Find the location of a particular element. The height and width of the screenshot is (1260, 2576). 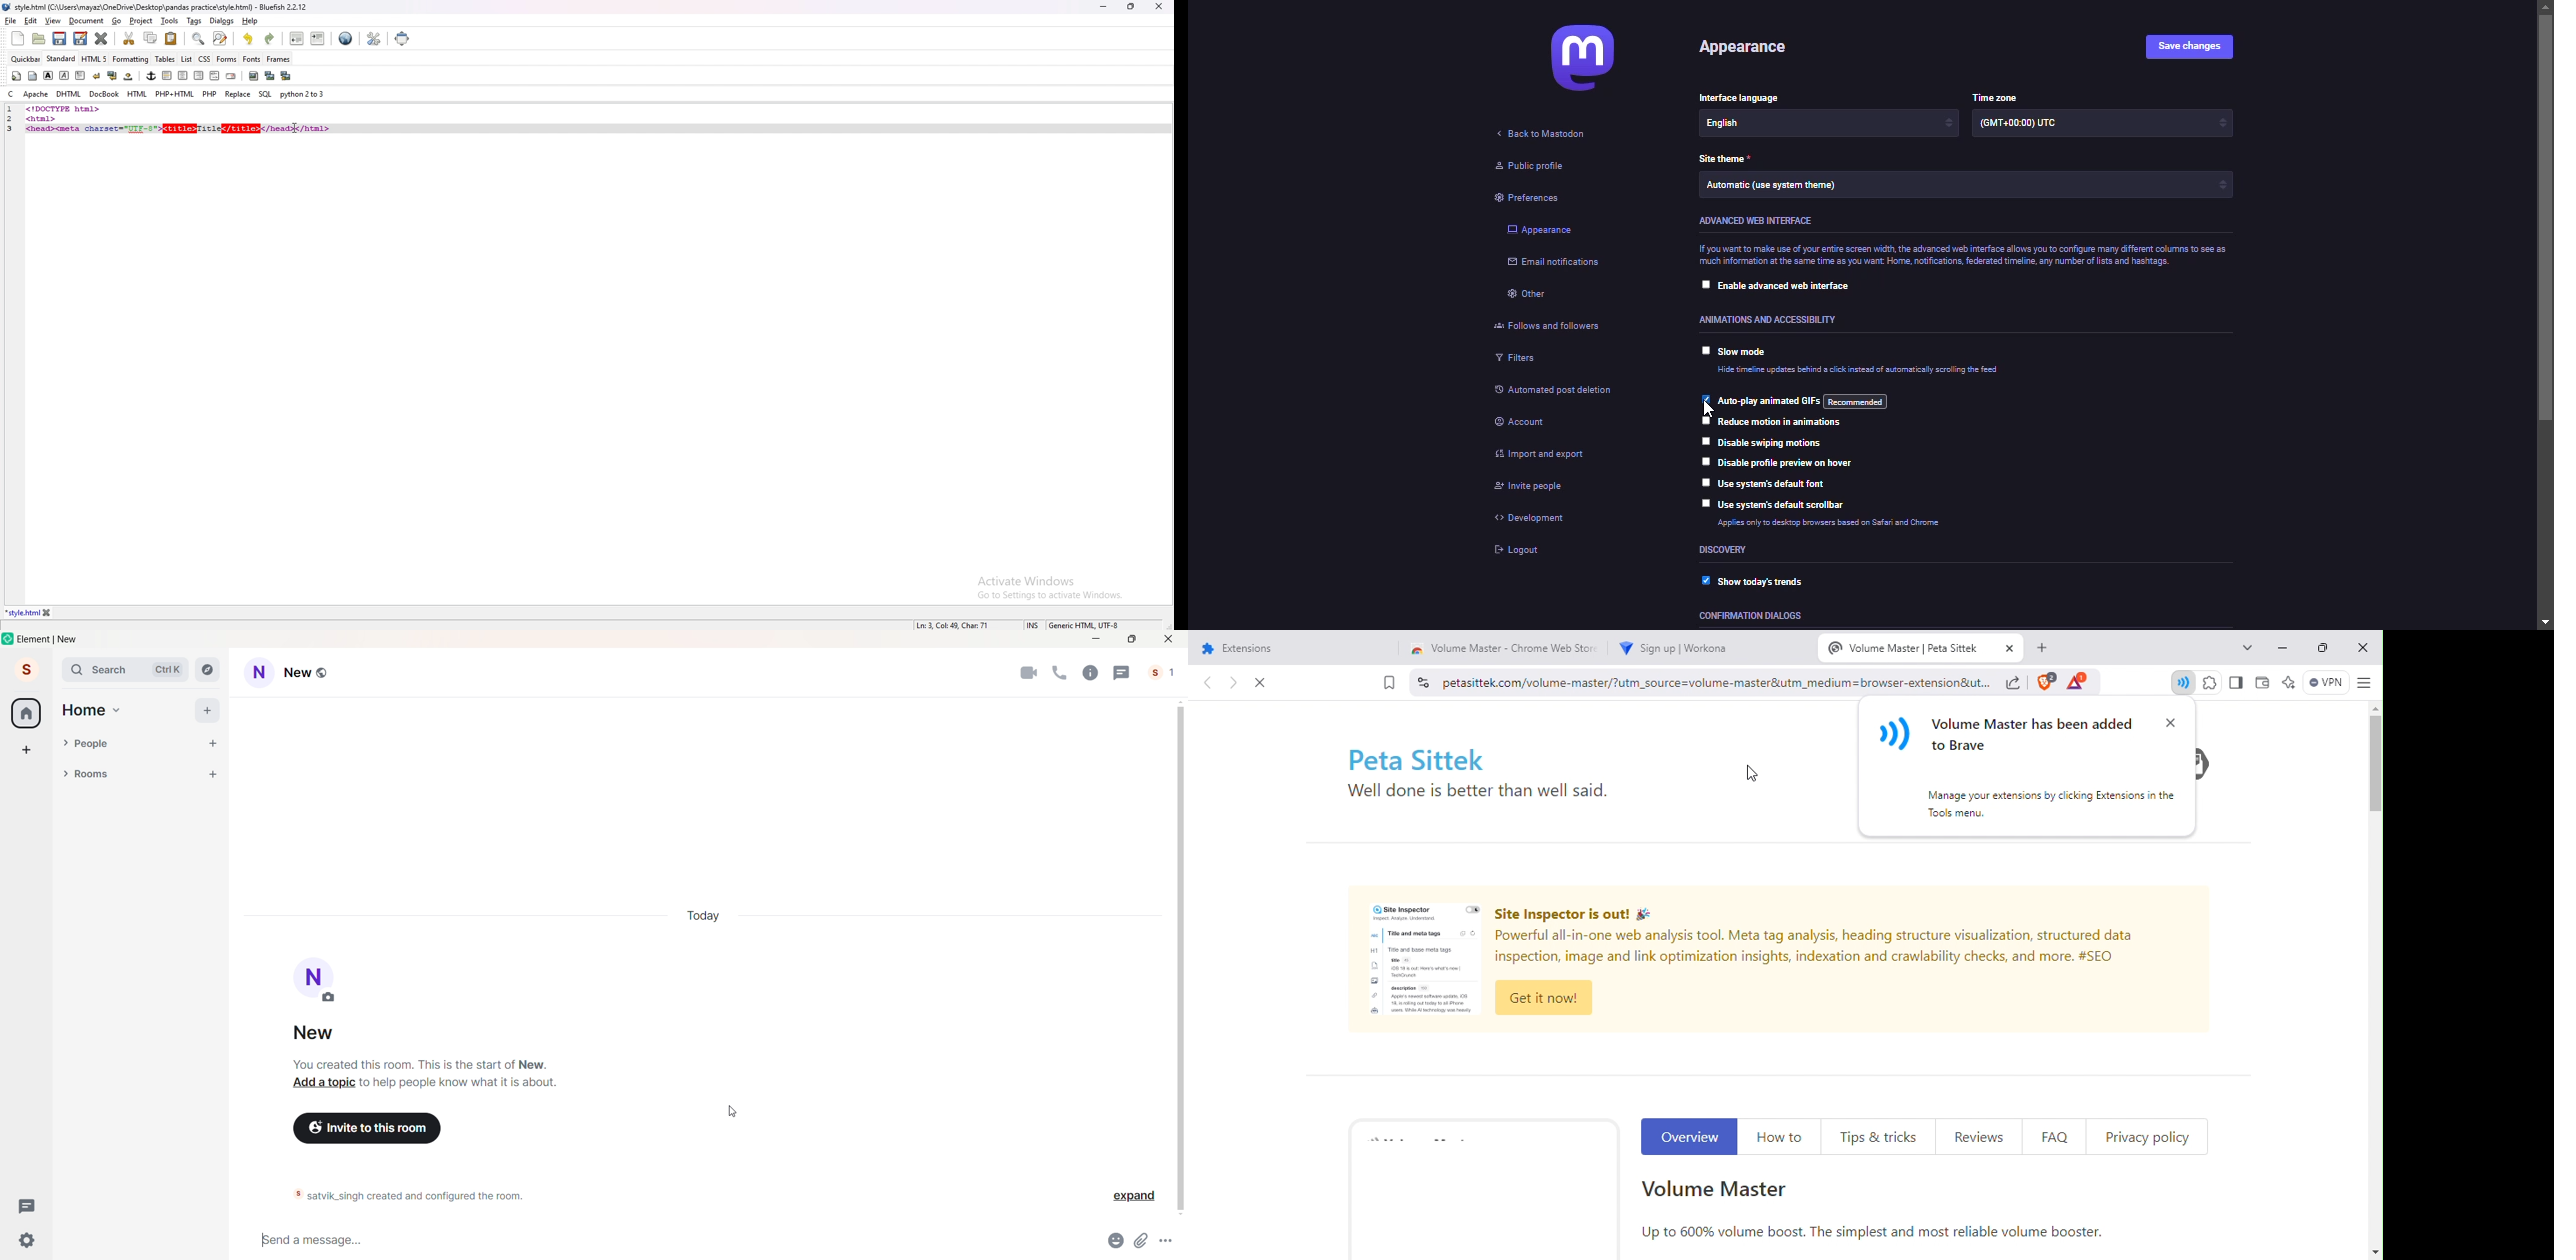

Quick Settings is located at coordinates (27, 1240).